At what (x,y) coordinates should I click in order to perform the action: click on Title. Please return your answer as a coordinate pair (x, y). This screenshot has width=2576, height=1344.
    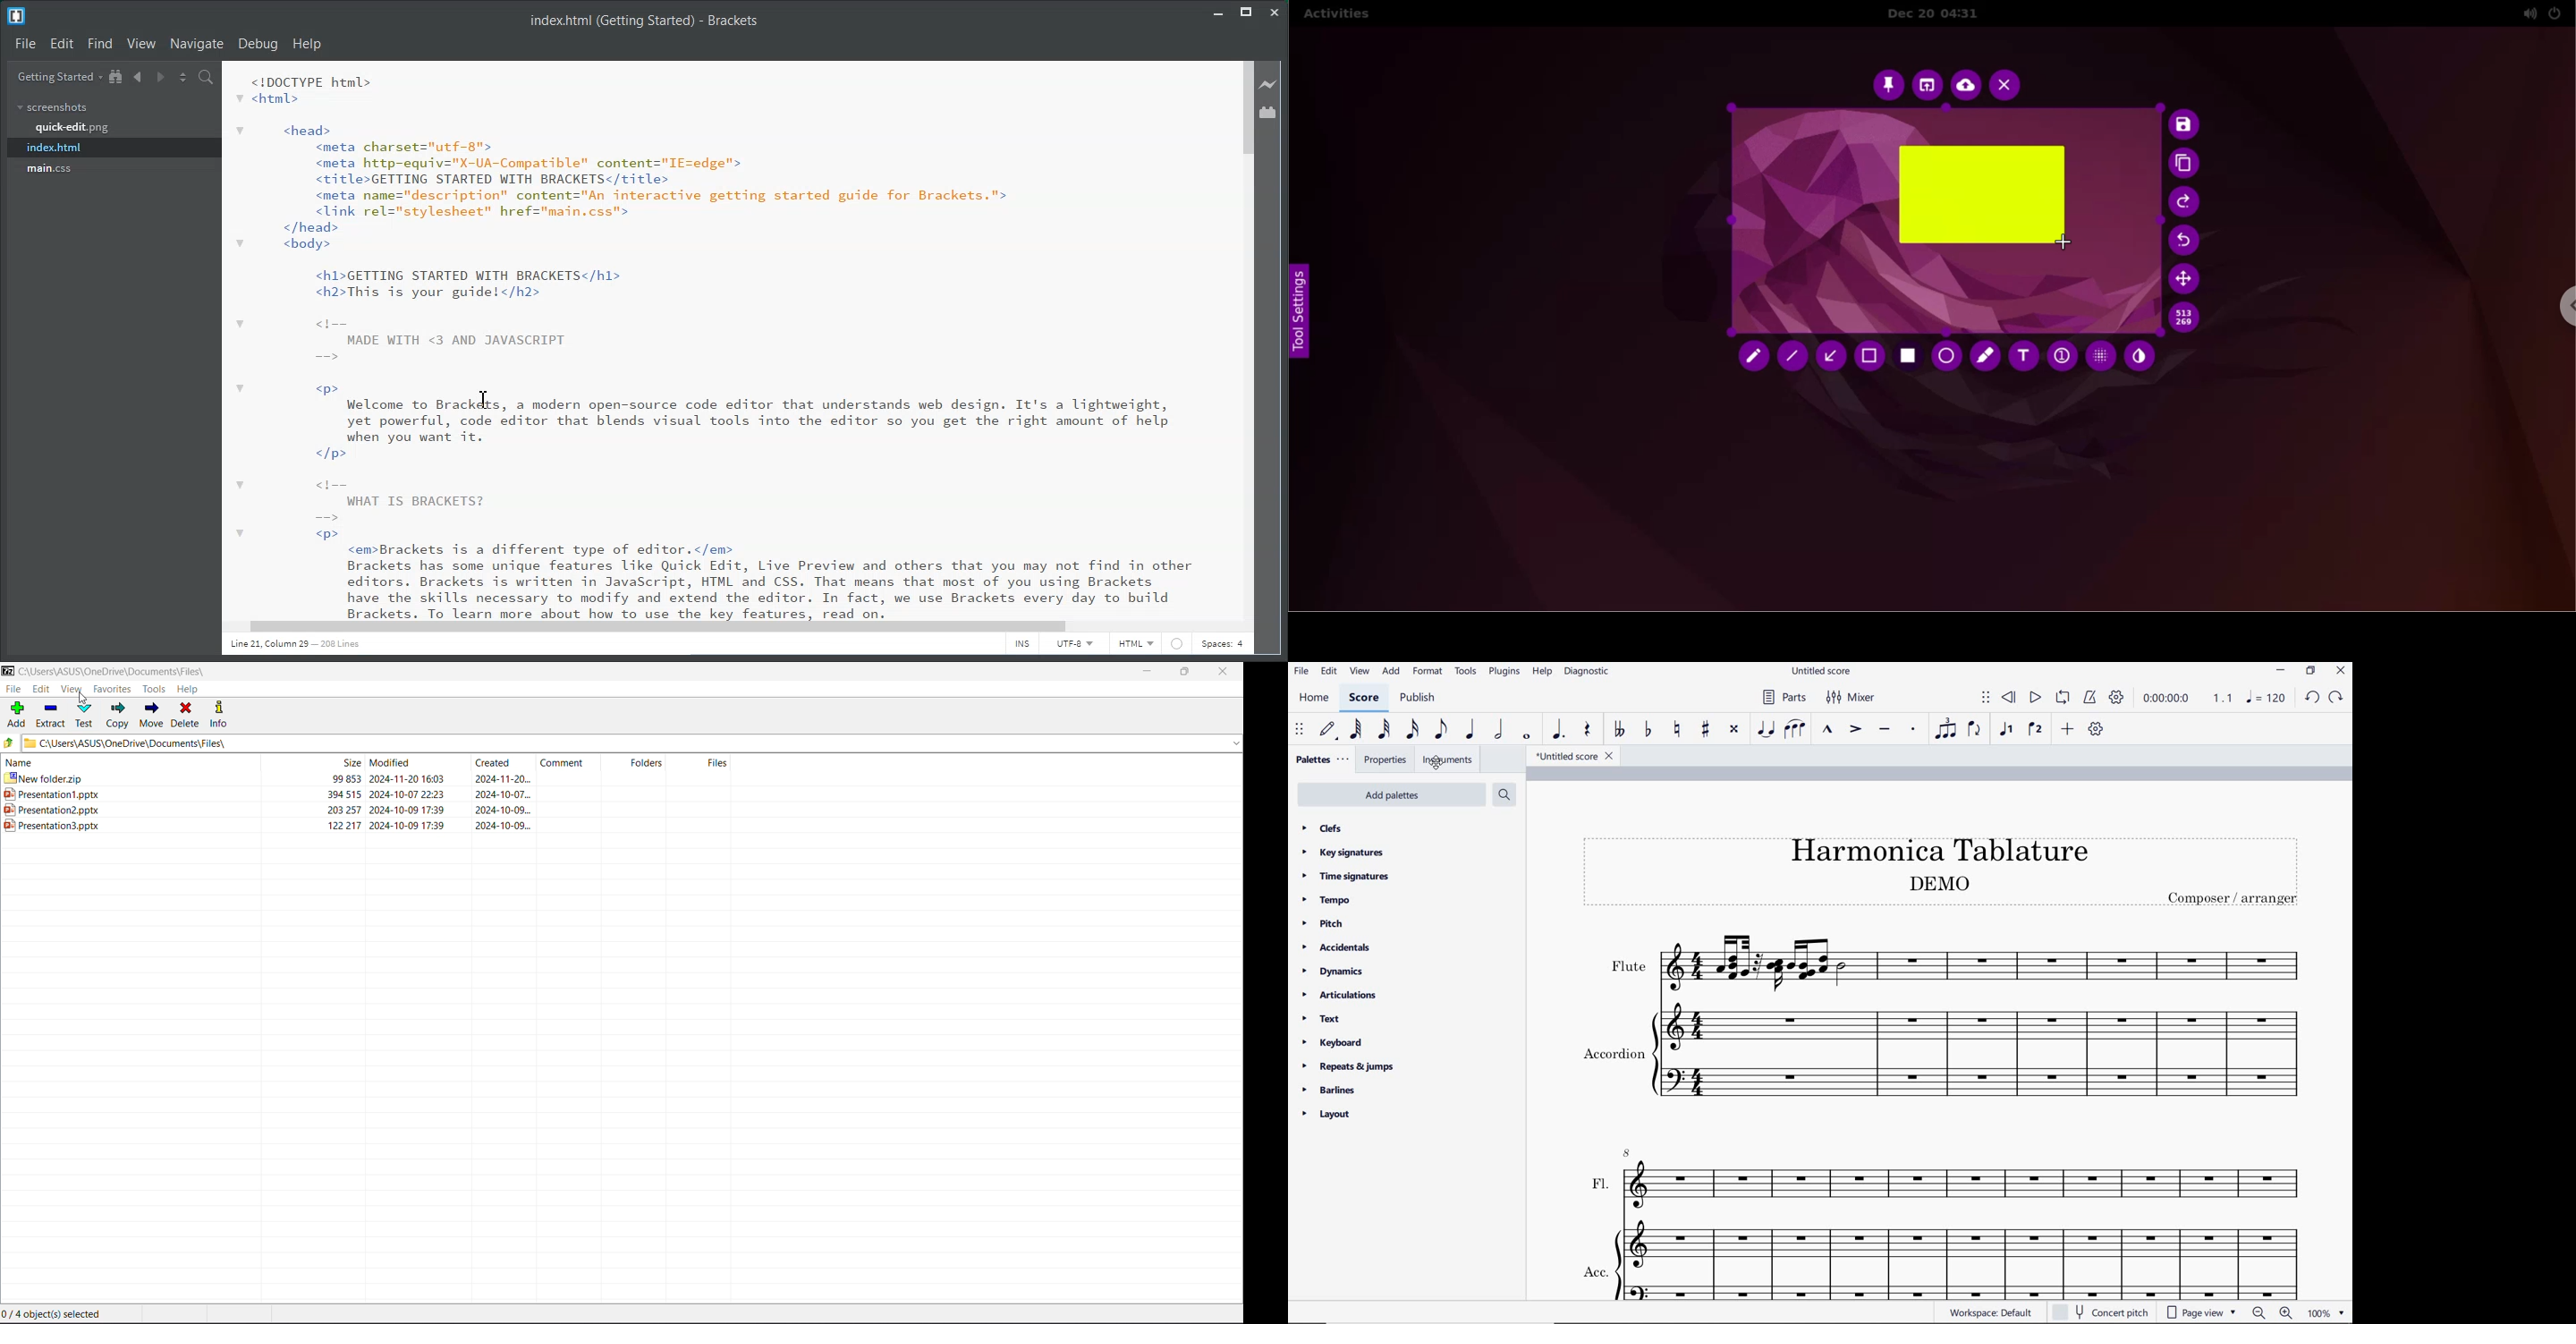
    Looking at the image, I should click on (1936, 874).